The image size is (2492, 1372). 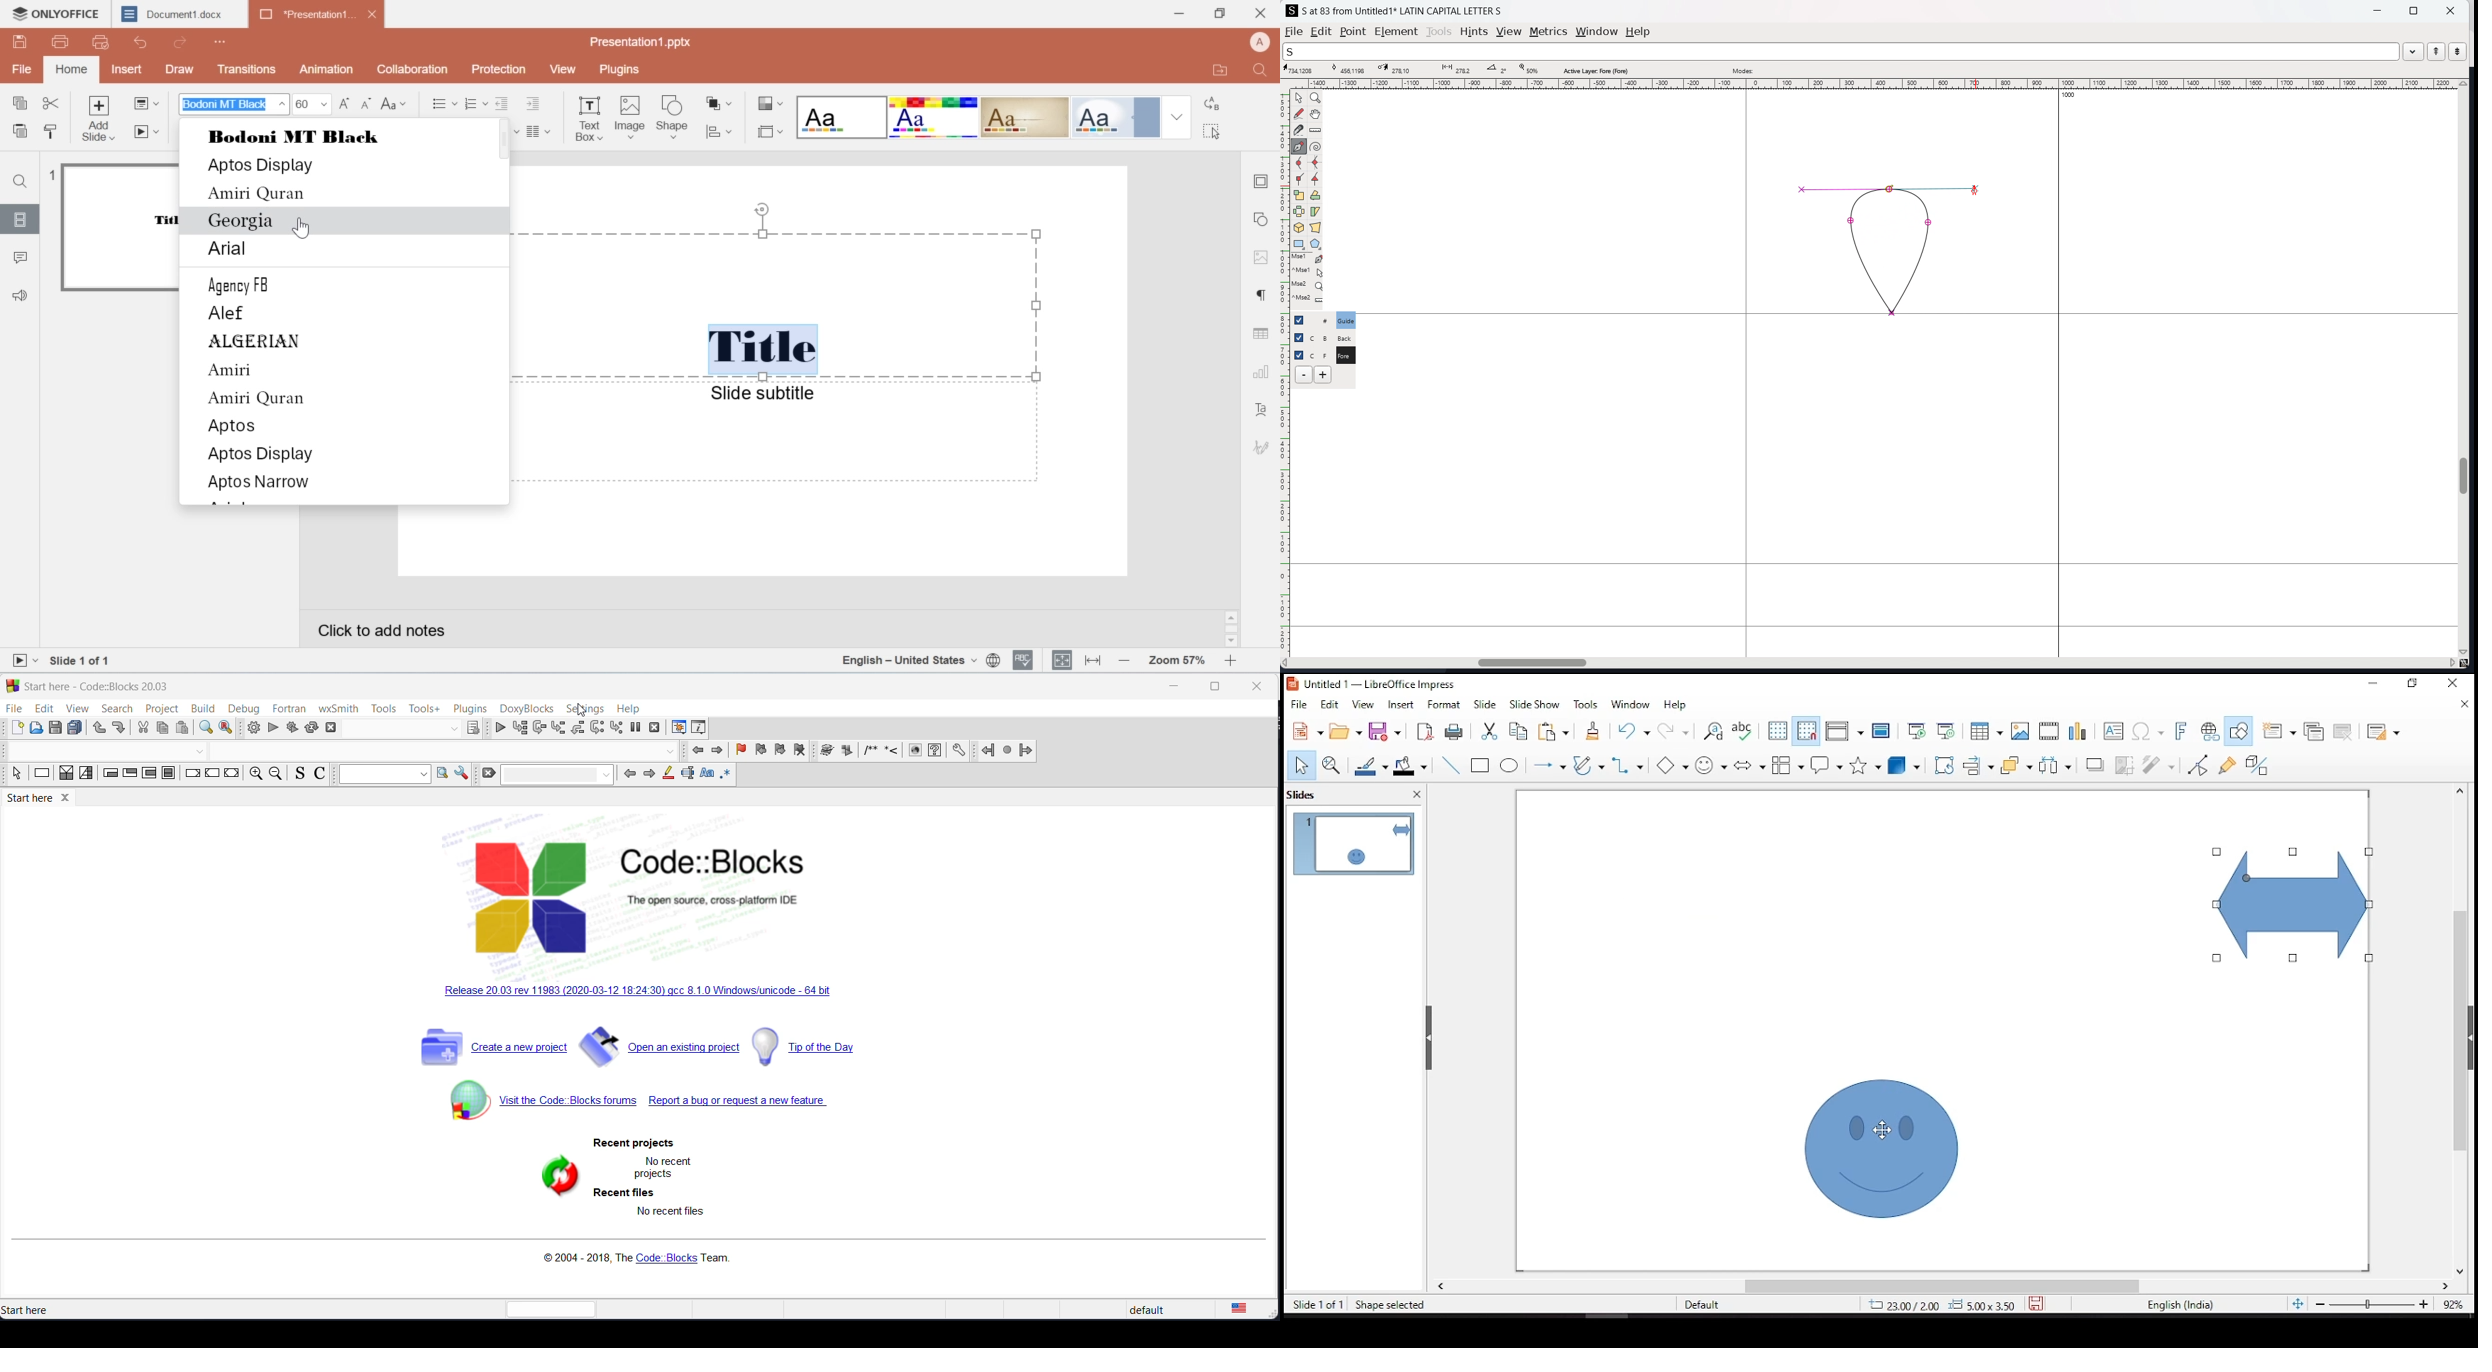 I want to click on run to cursor, so click(x=522, y=728).